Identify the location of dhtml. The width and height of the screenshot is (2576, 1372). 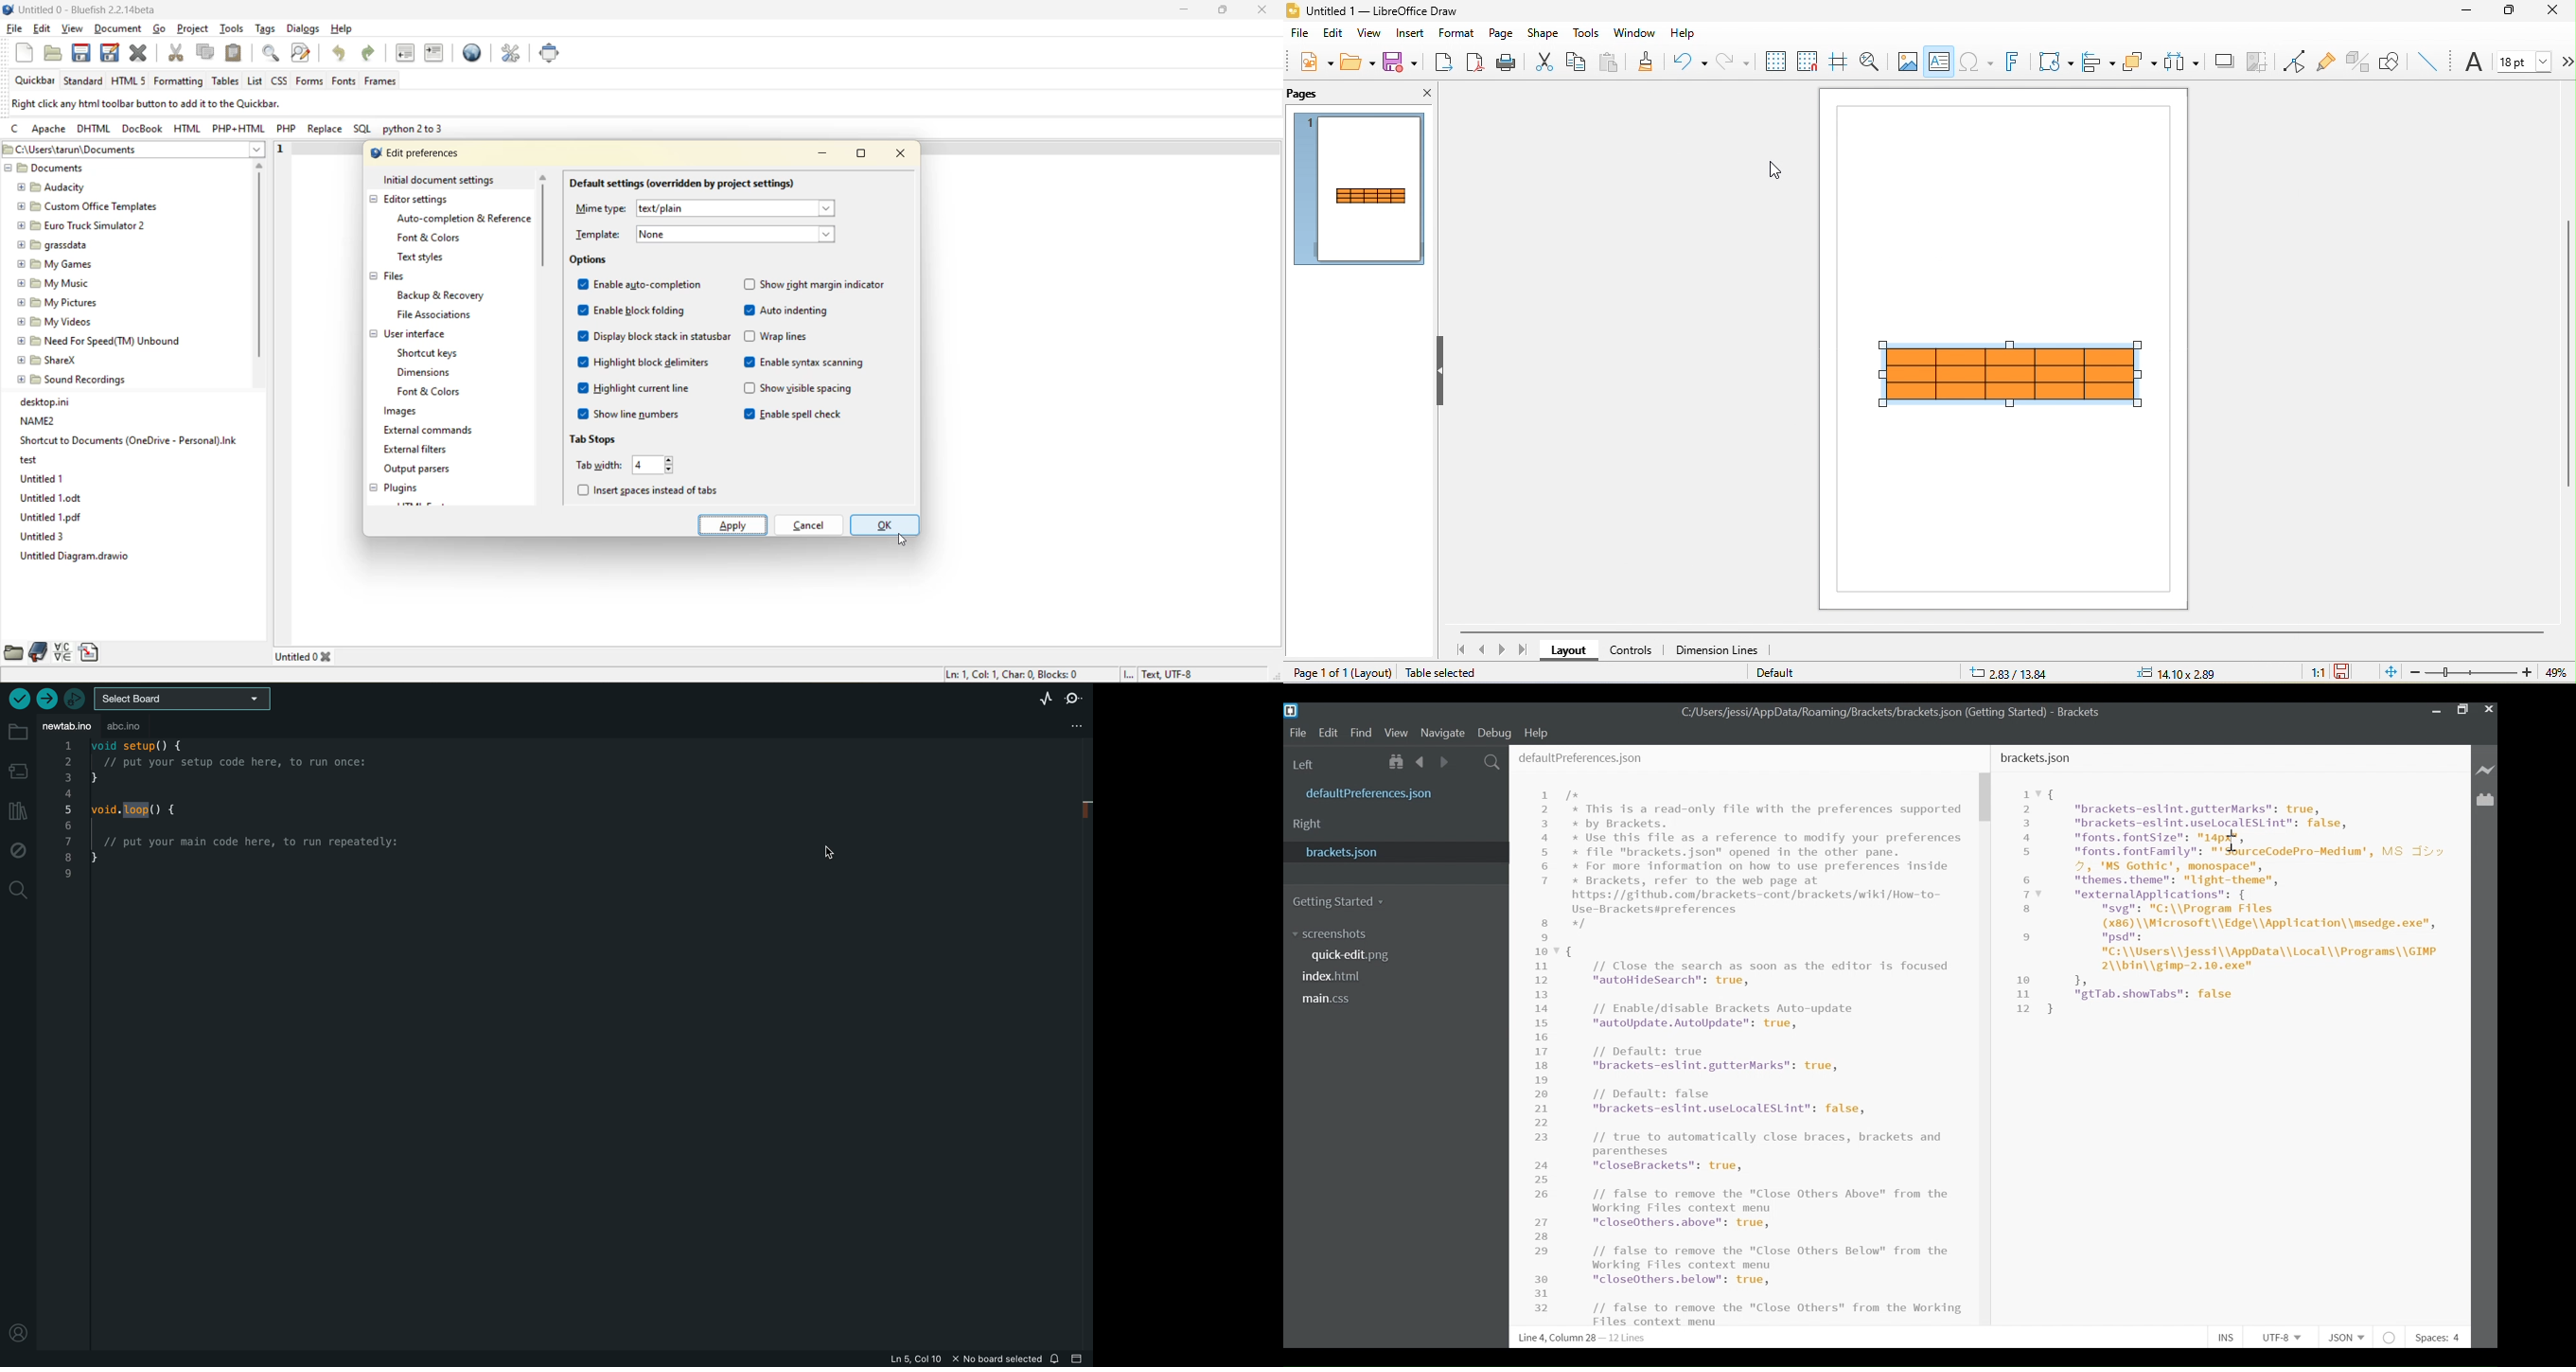
(93, 130).